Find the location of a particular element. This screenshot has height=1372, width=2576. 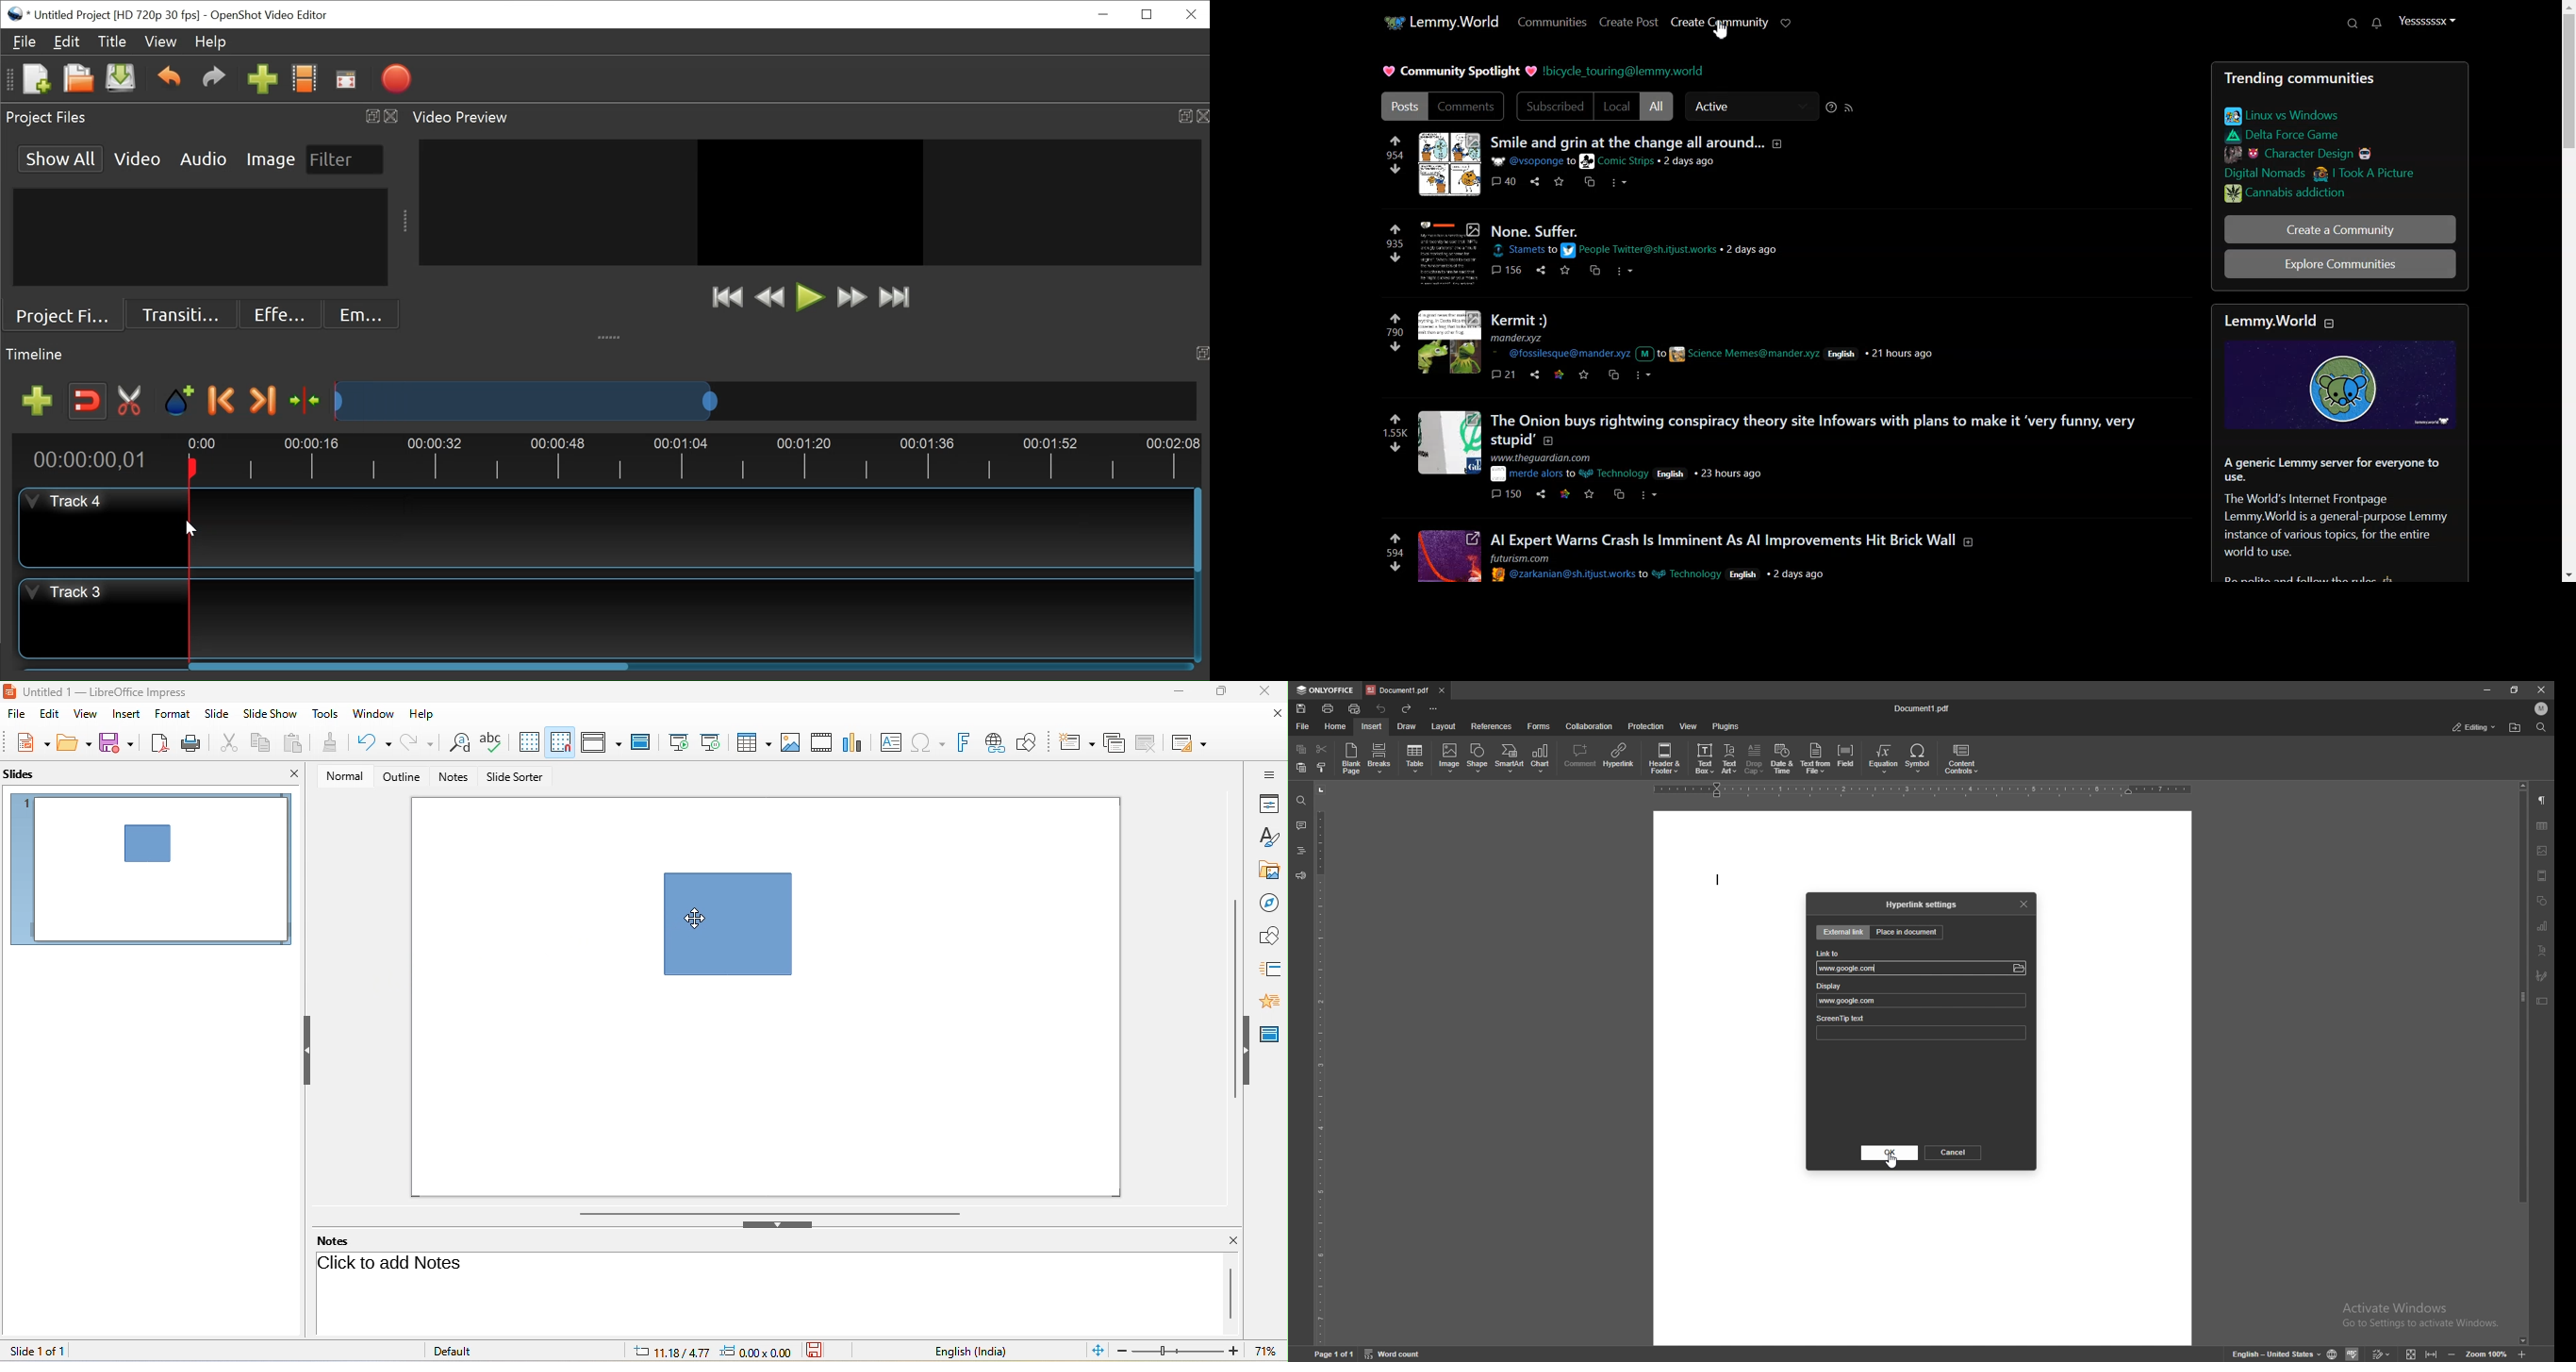

0.00x0.00 is located at coordinates (760, 1351).